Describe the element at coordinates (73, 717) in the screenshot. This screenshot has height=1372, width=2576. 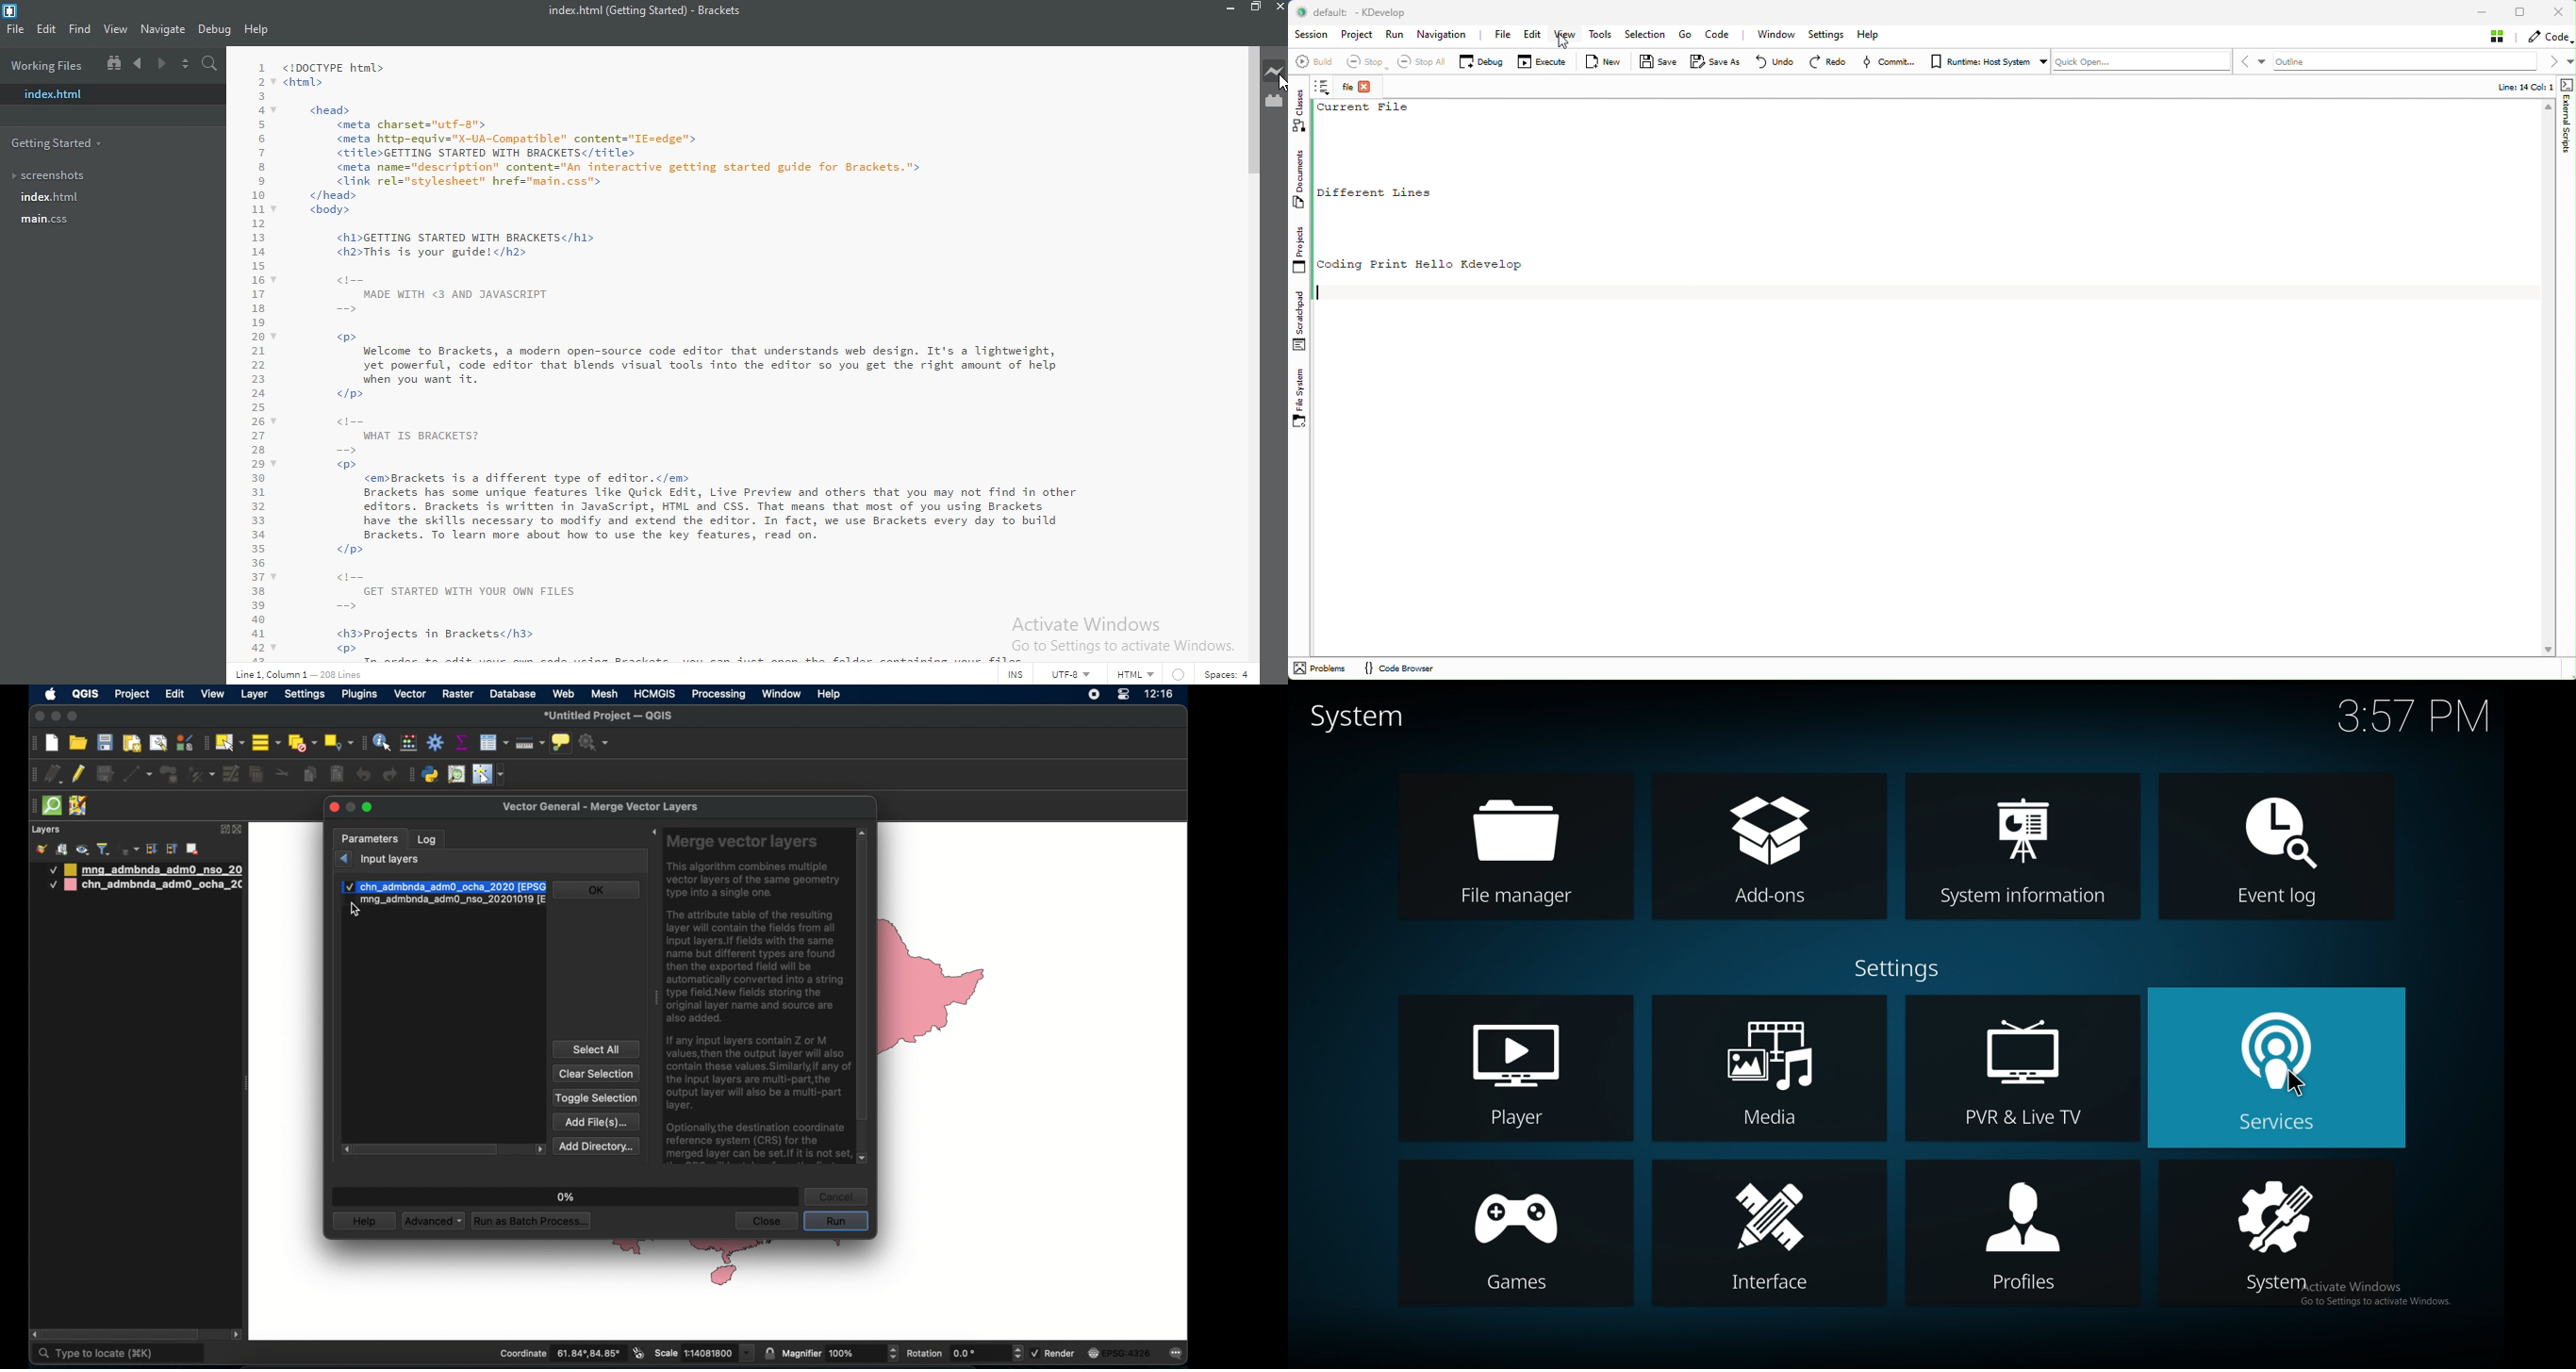
I see `maximize` at that location.